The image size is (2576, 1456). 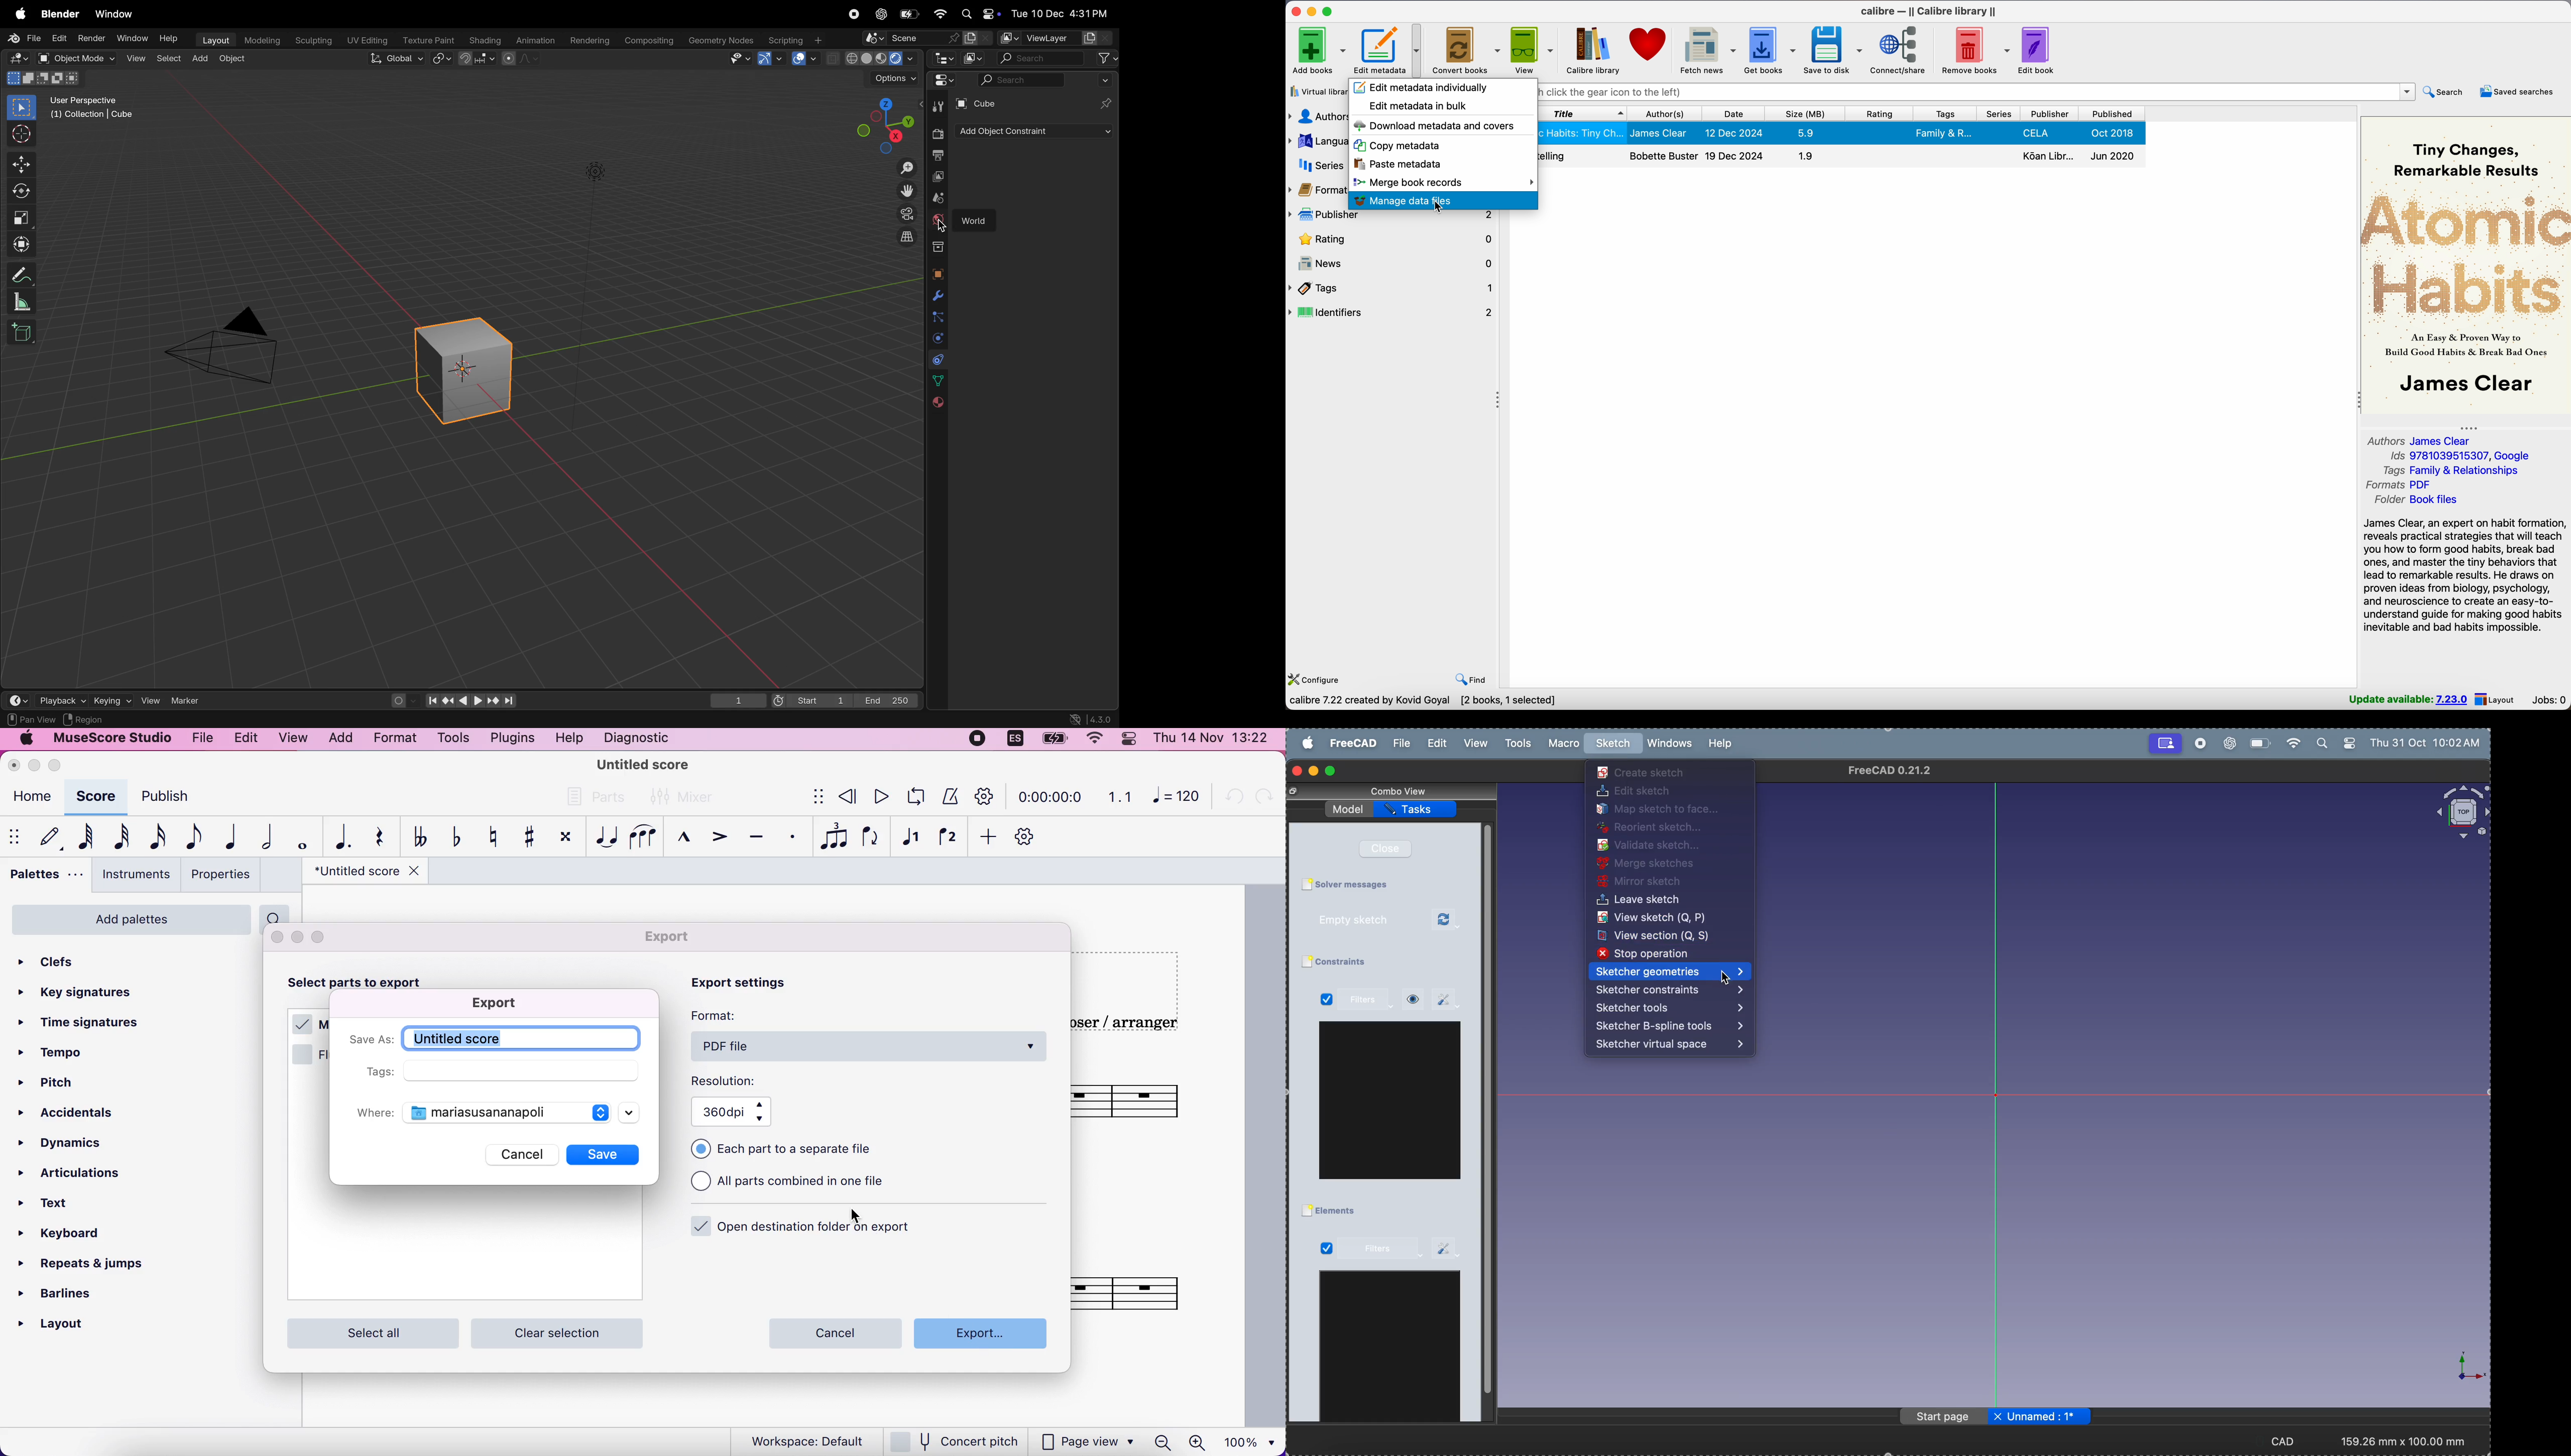 I want to click on instruments, so click(x=132, y=875).